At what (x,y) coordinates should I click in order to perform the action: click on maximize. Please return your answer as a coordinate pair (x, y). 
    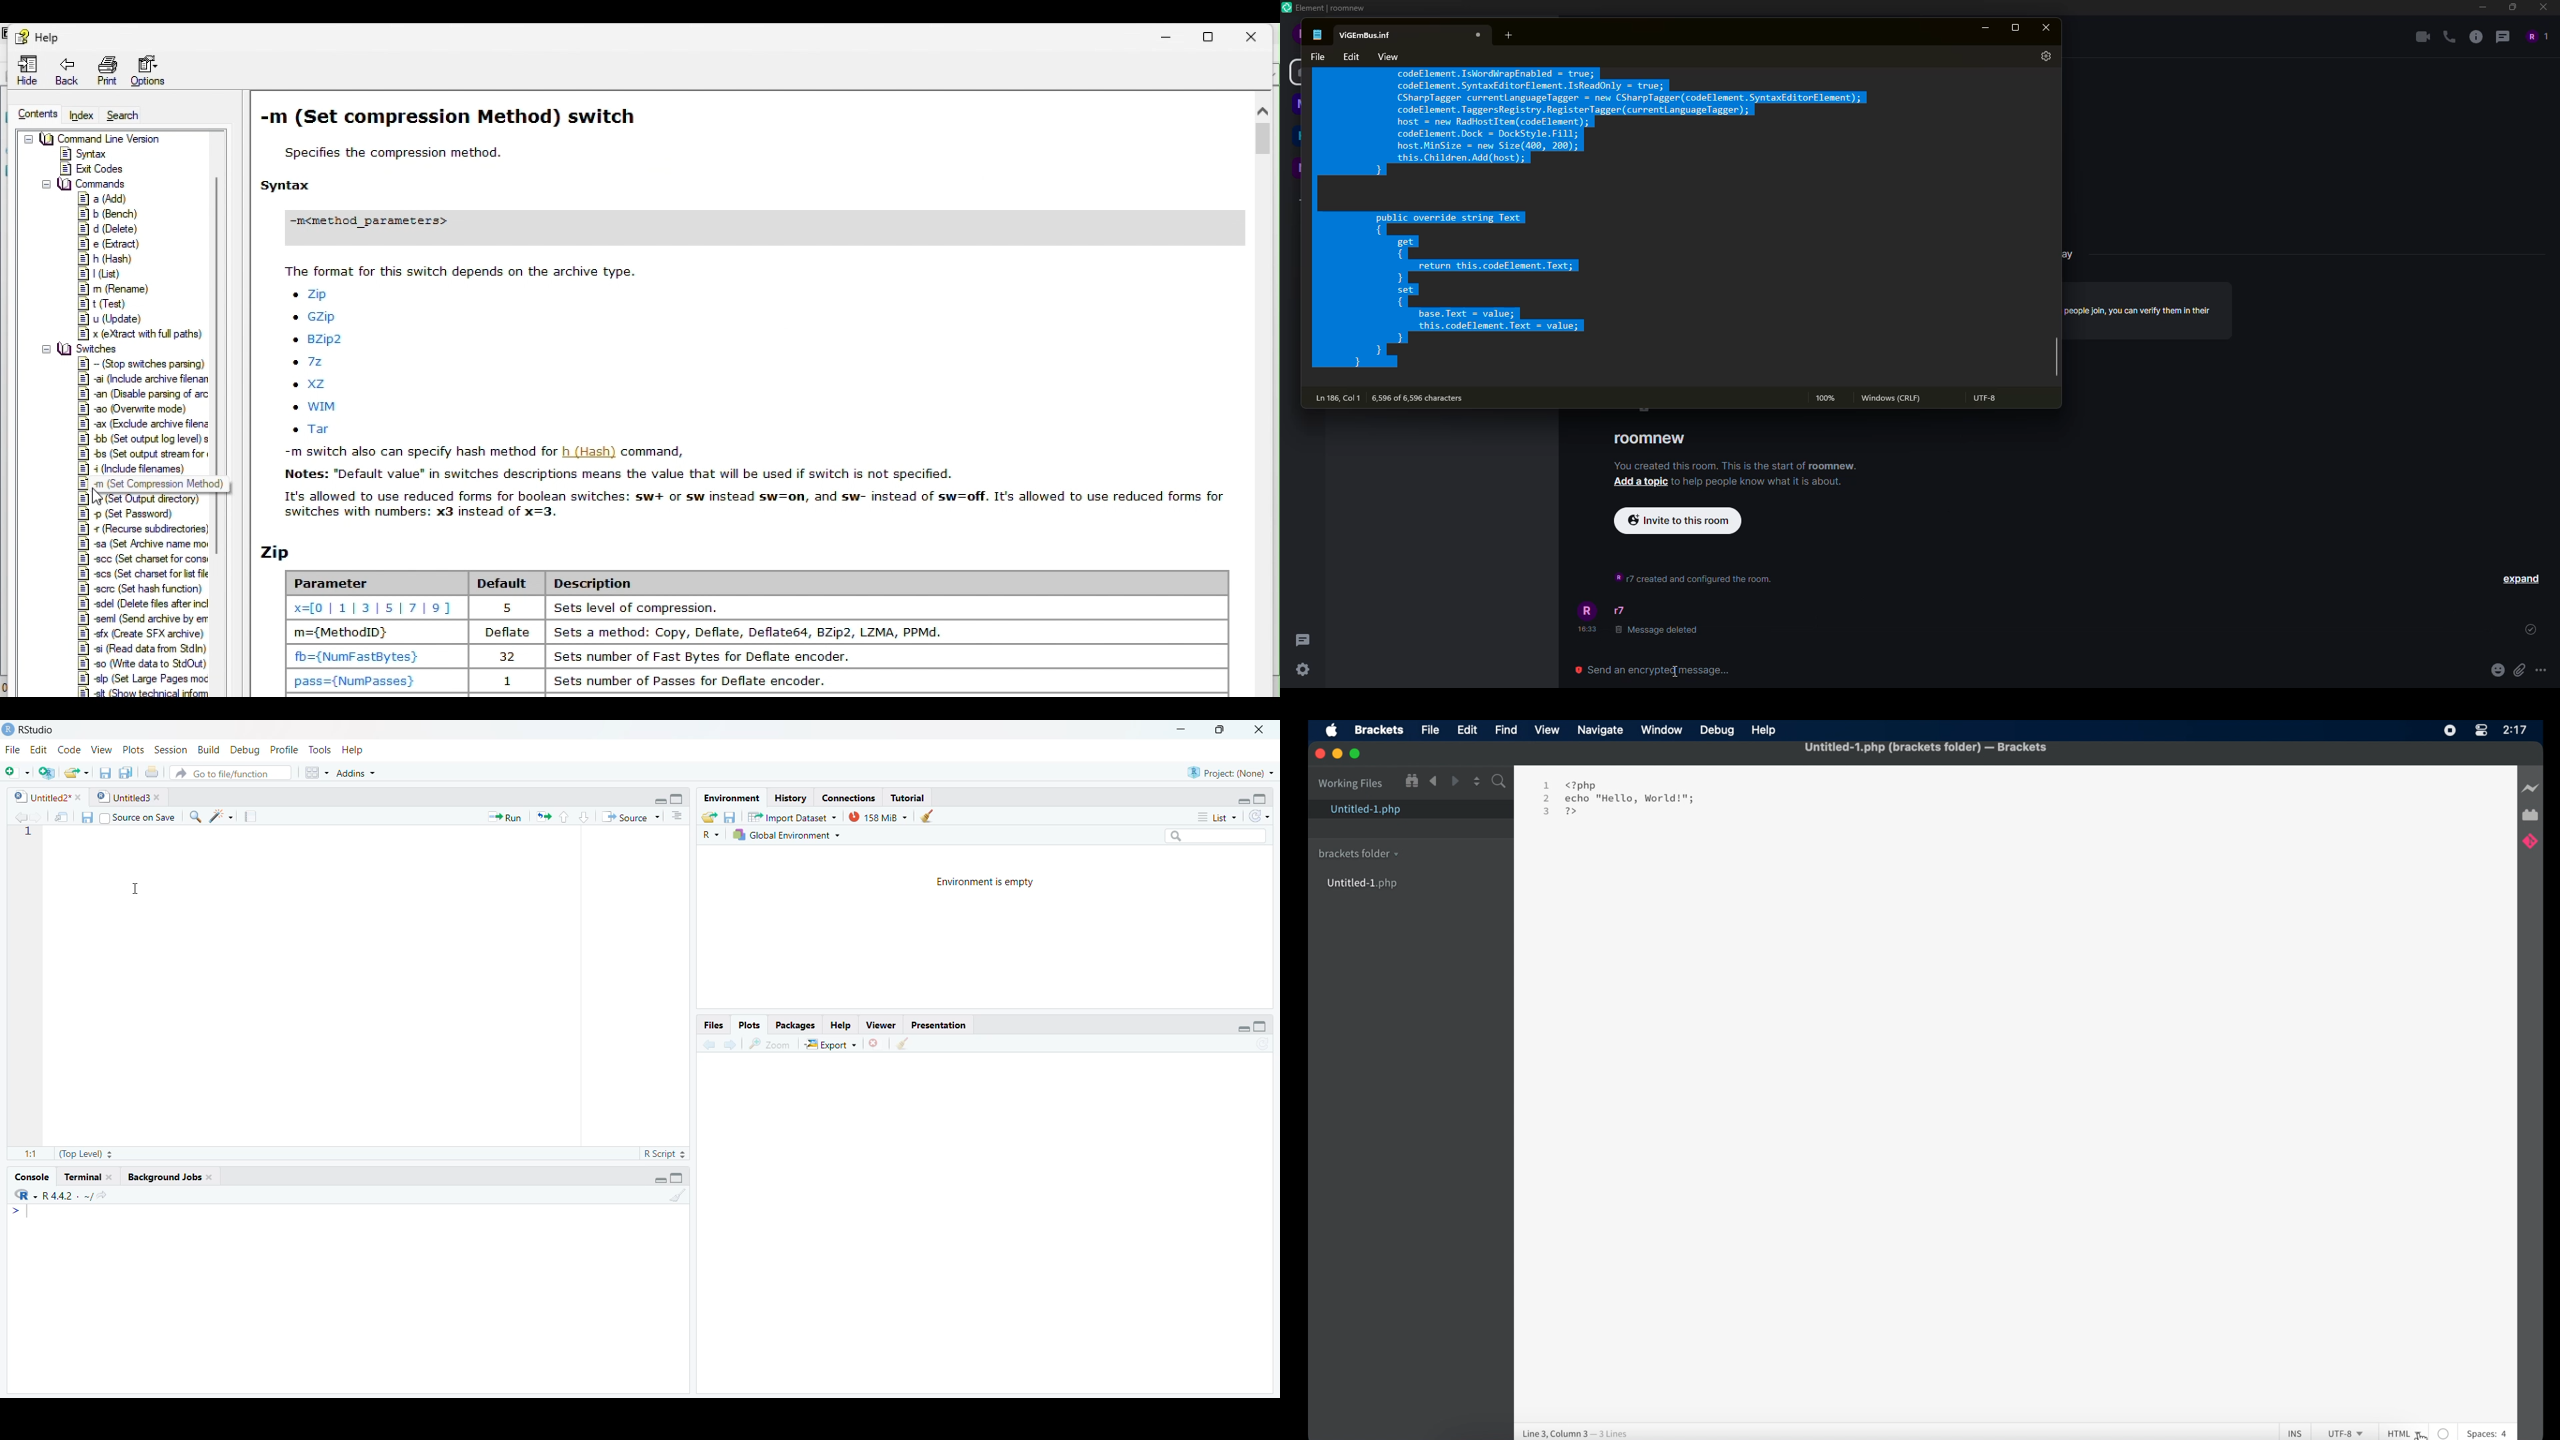
    Looking at the image, I should click on (2017, 27).